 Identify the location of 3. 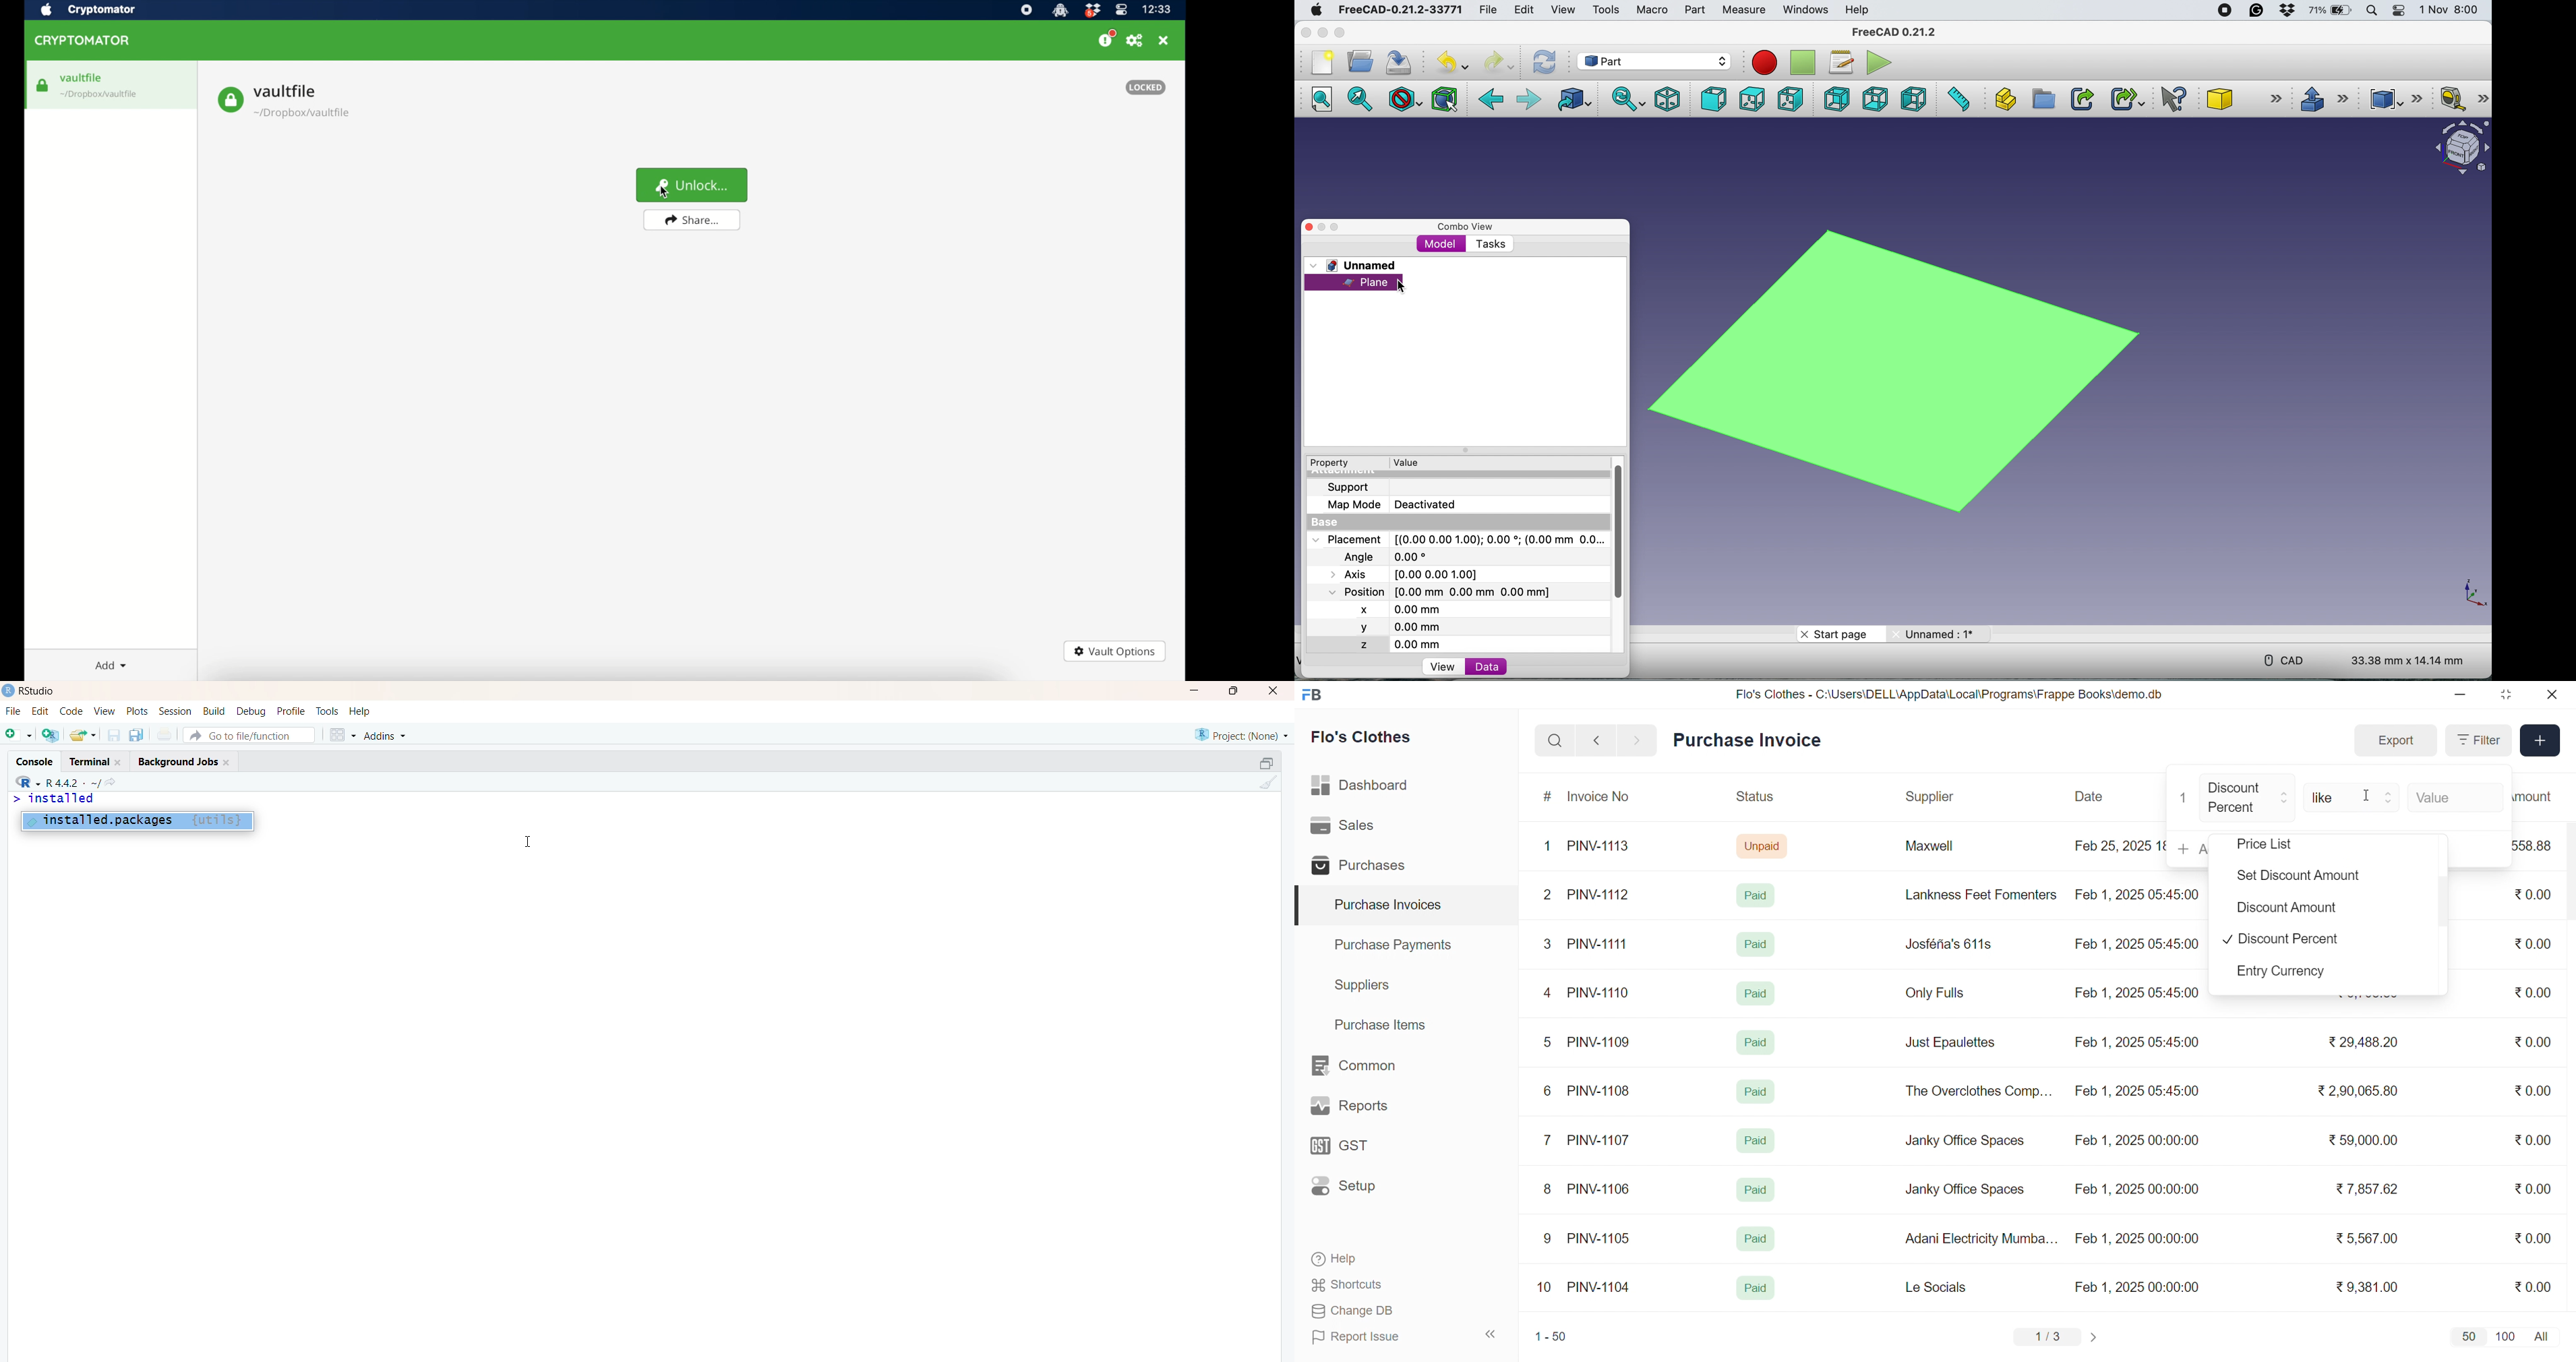
(1547, 943).